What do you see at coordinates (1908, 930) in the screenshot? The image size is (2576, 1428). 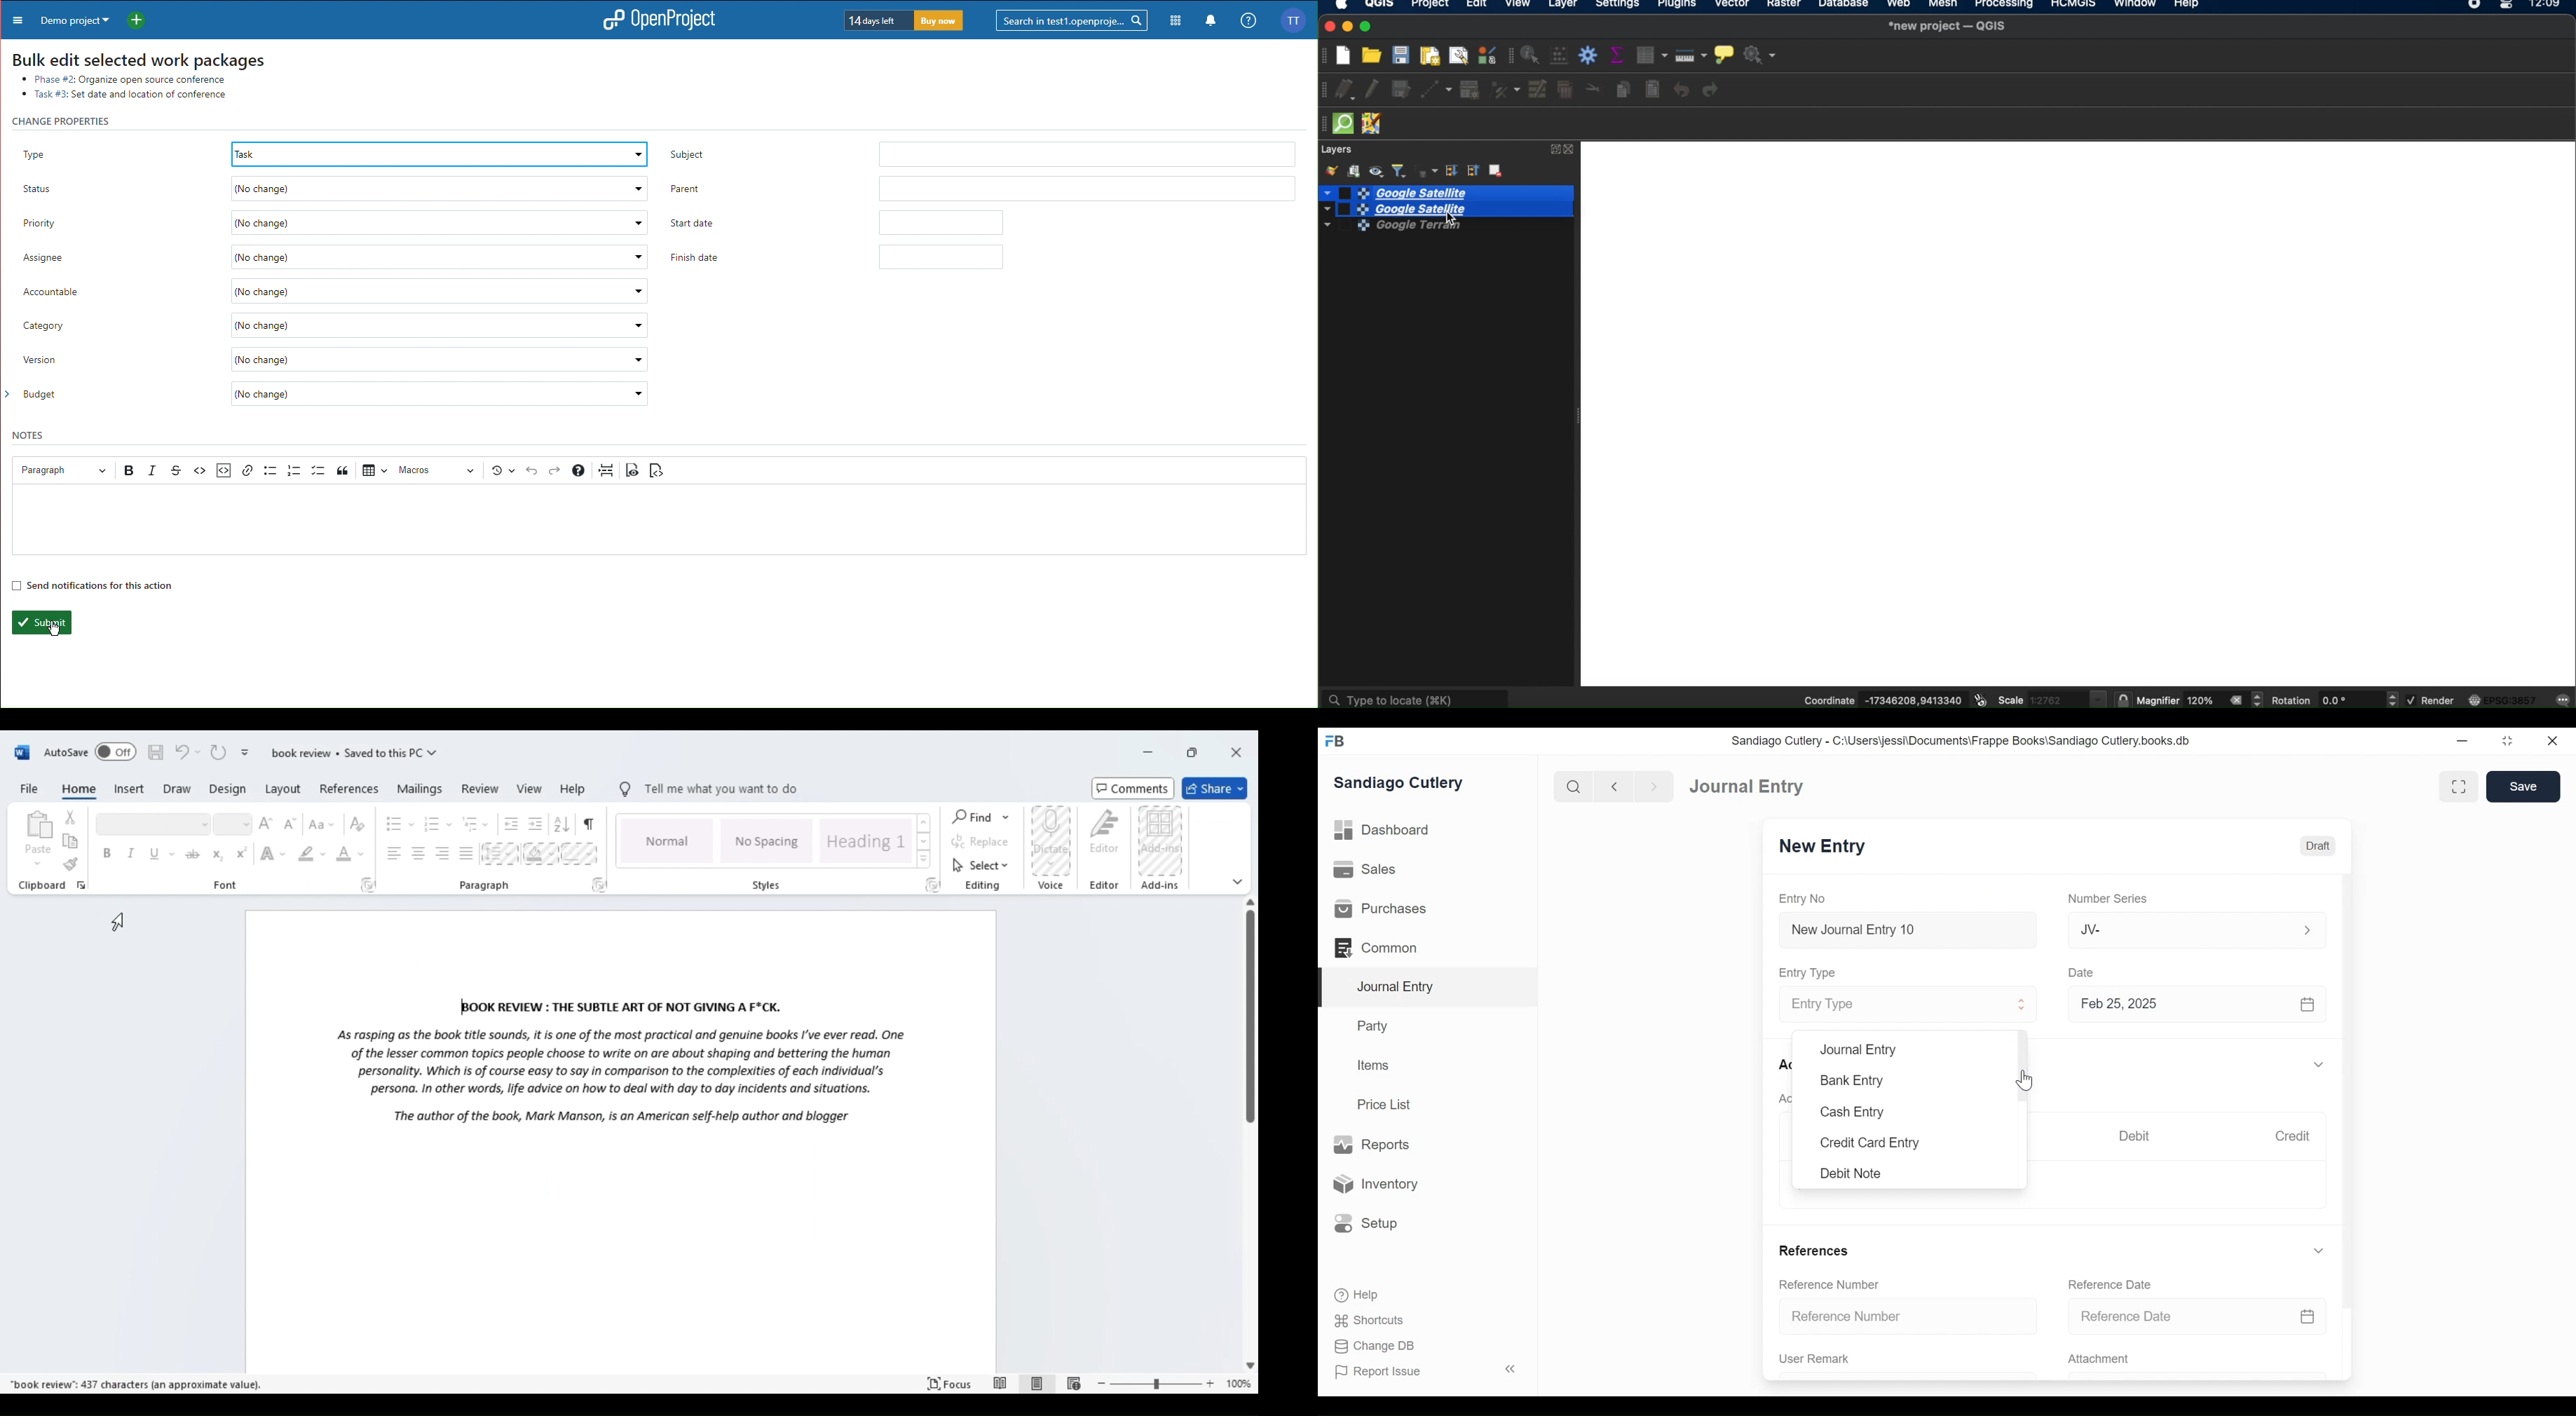 I see `New Journal Entry 10` at bounding box center [1908, 930].